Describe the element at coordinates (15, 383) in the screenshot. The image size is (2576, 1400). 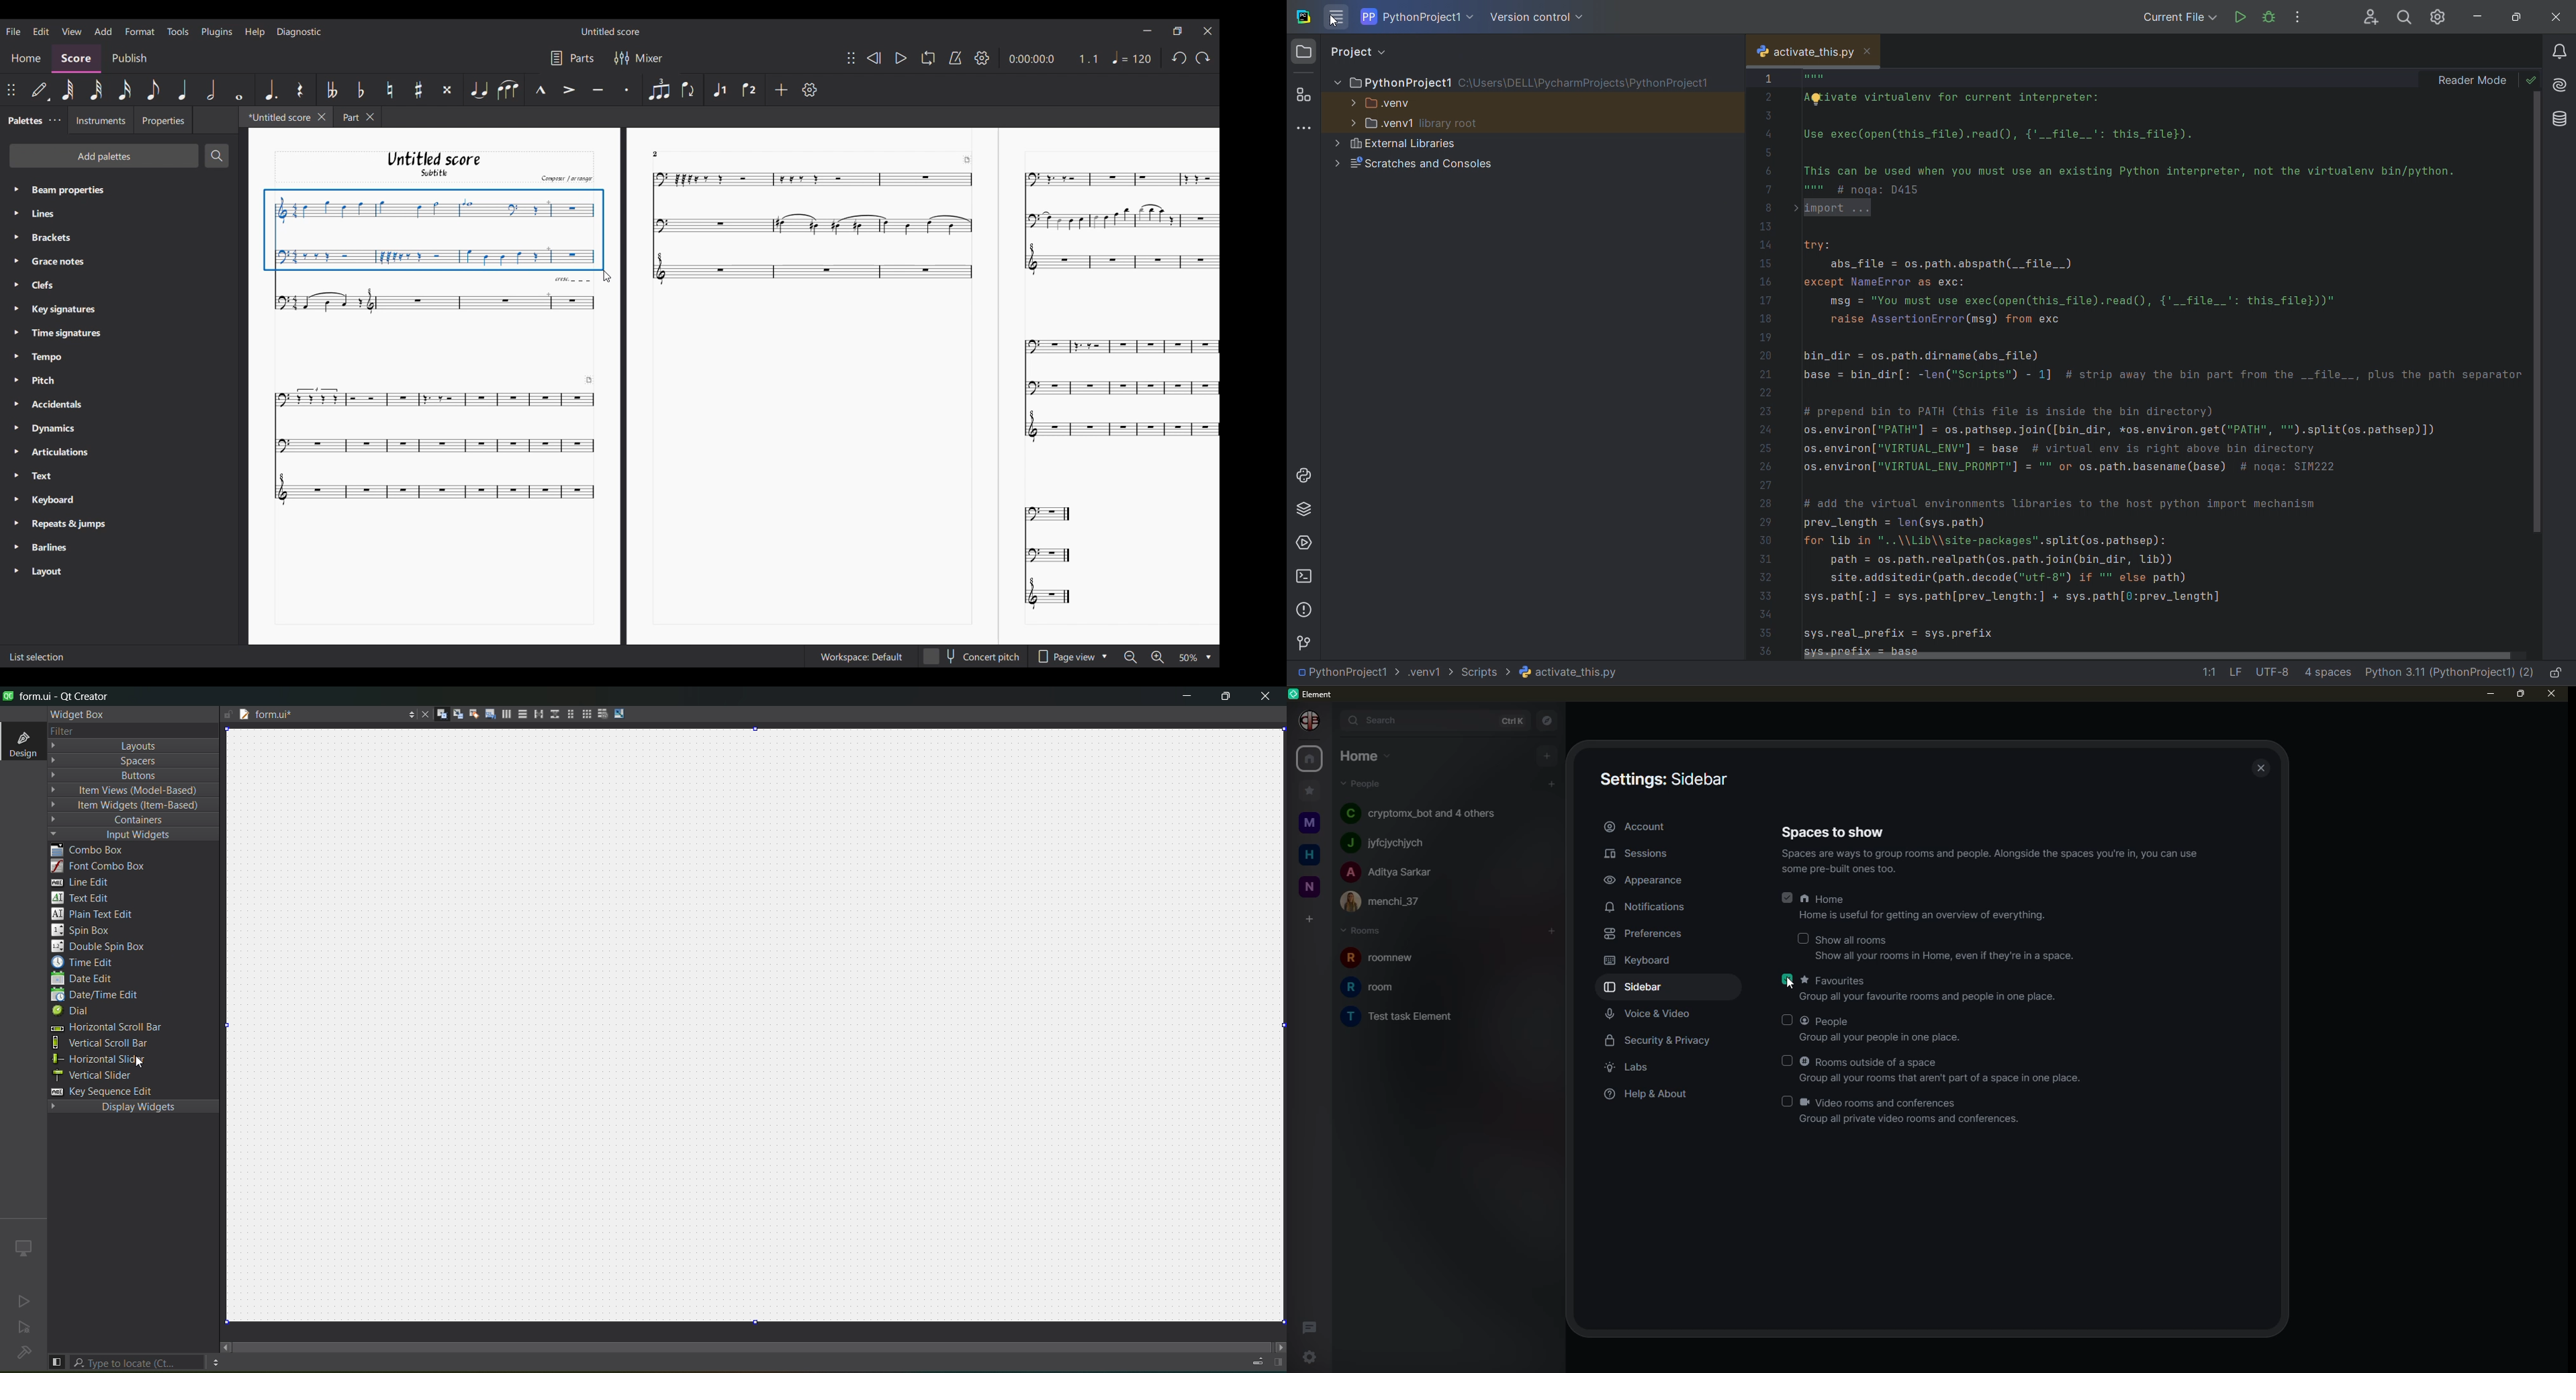
I see `` at that location.